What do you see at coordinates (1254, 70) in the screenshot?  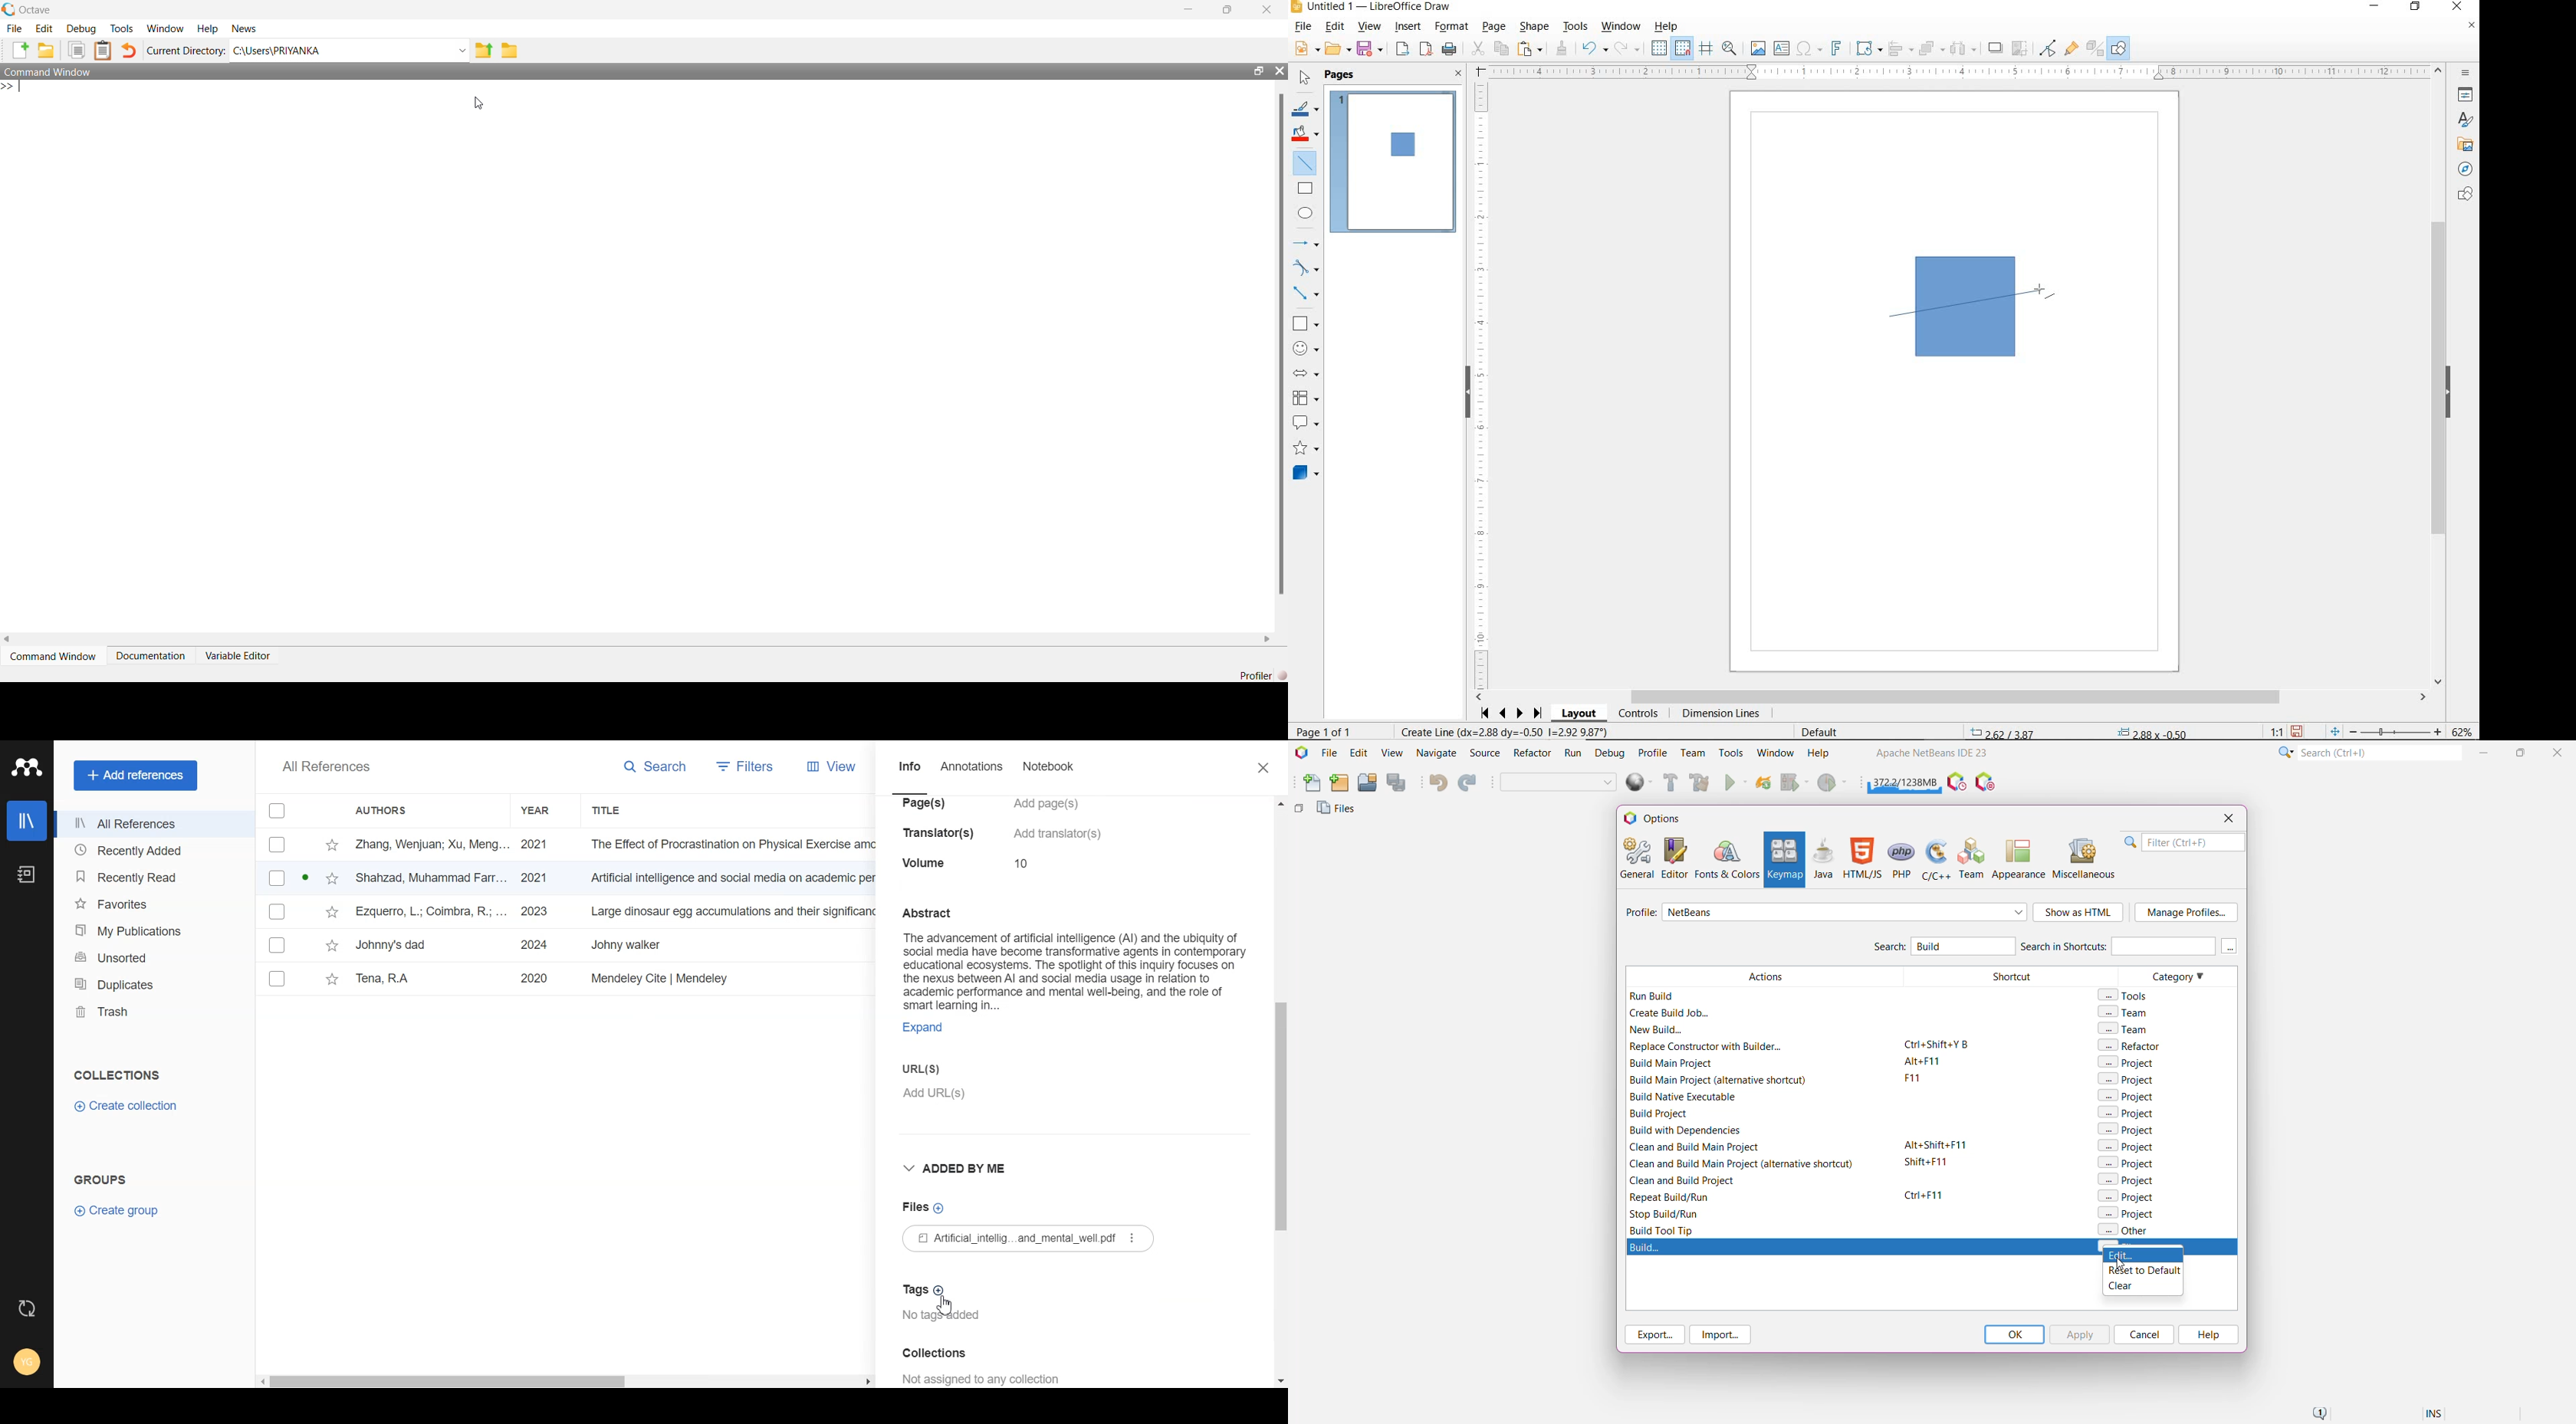 I see `maximize` at bounding box center [1254, 70].